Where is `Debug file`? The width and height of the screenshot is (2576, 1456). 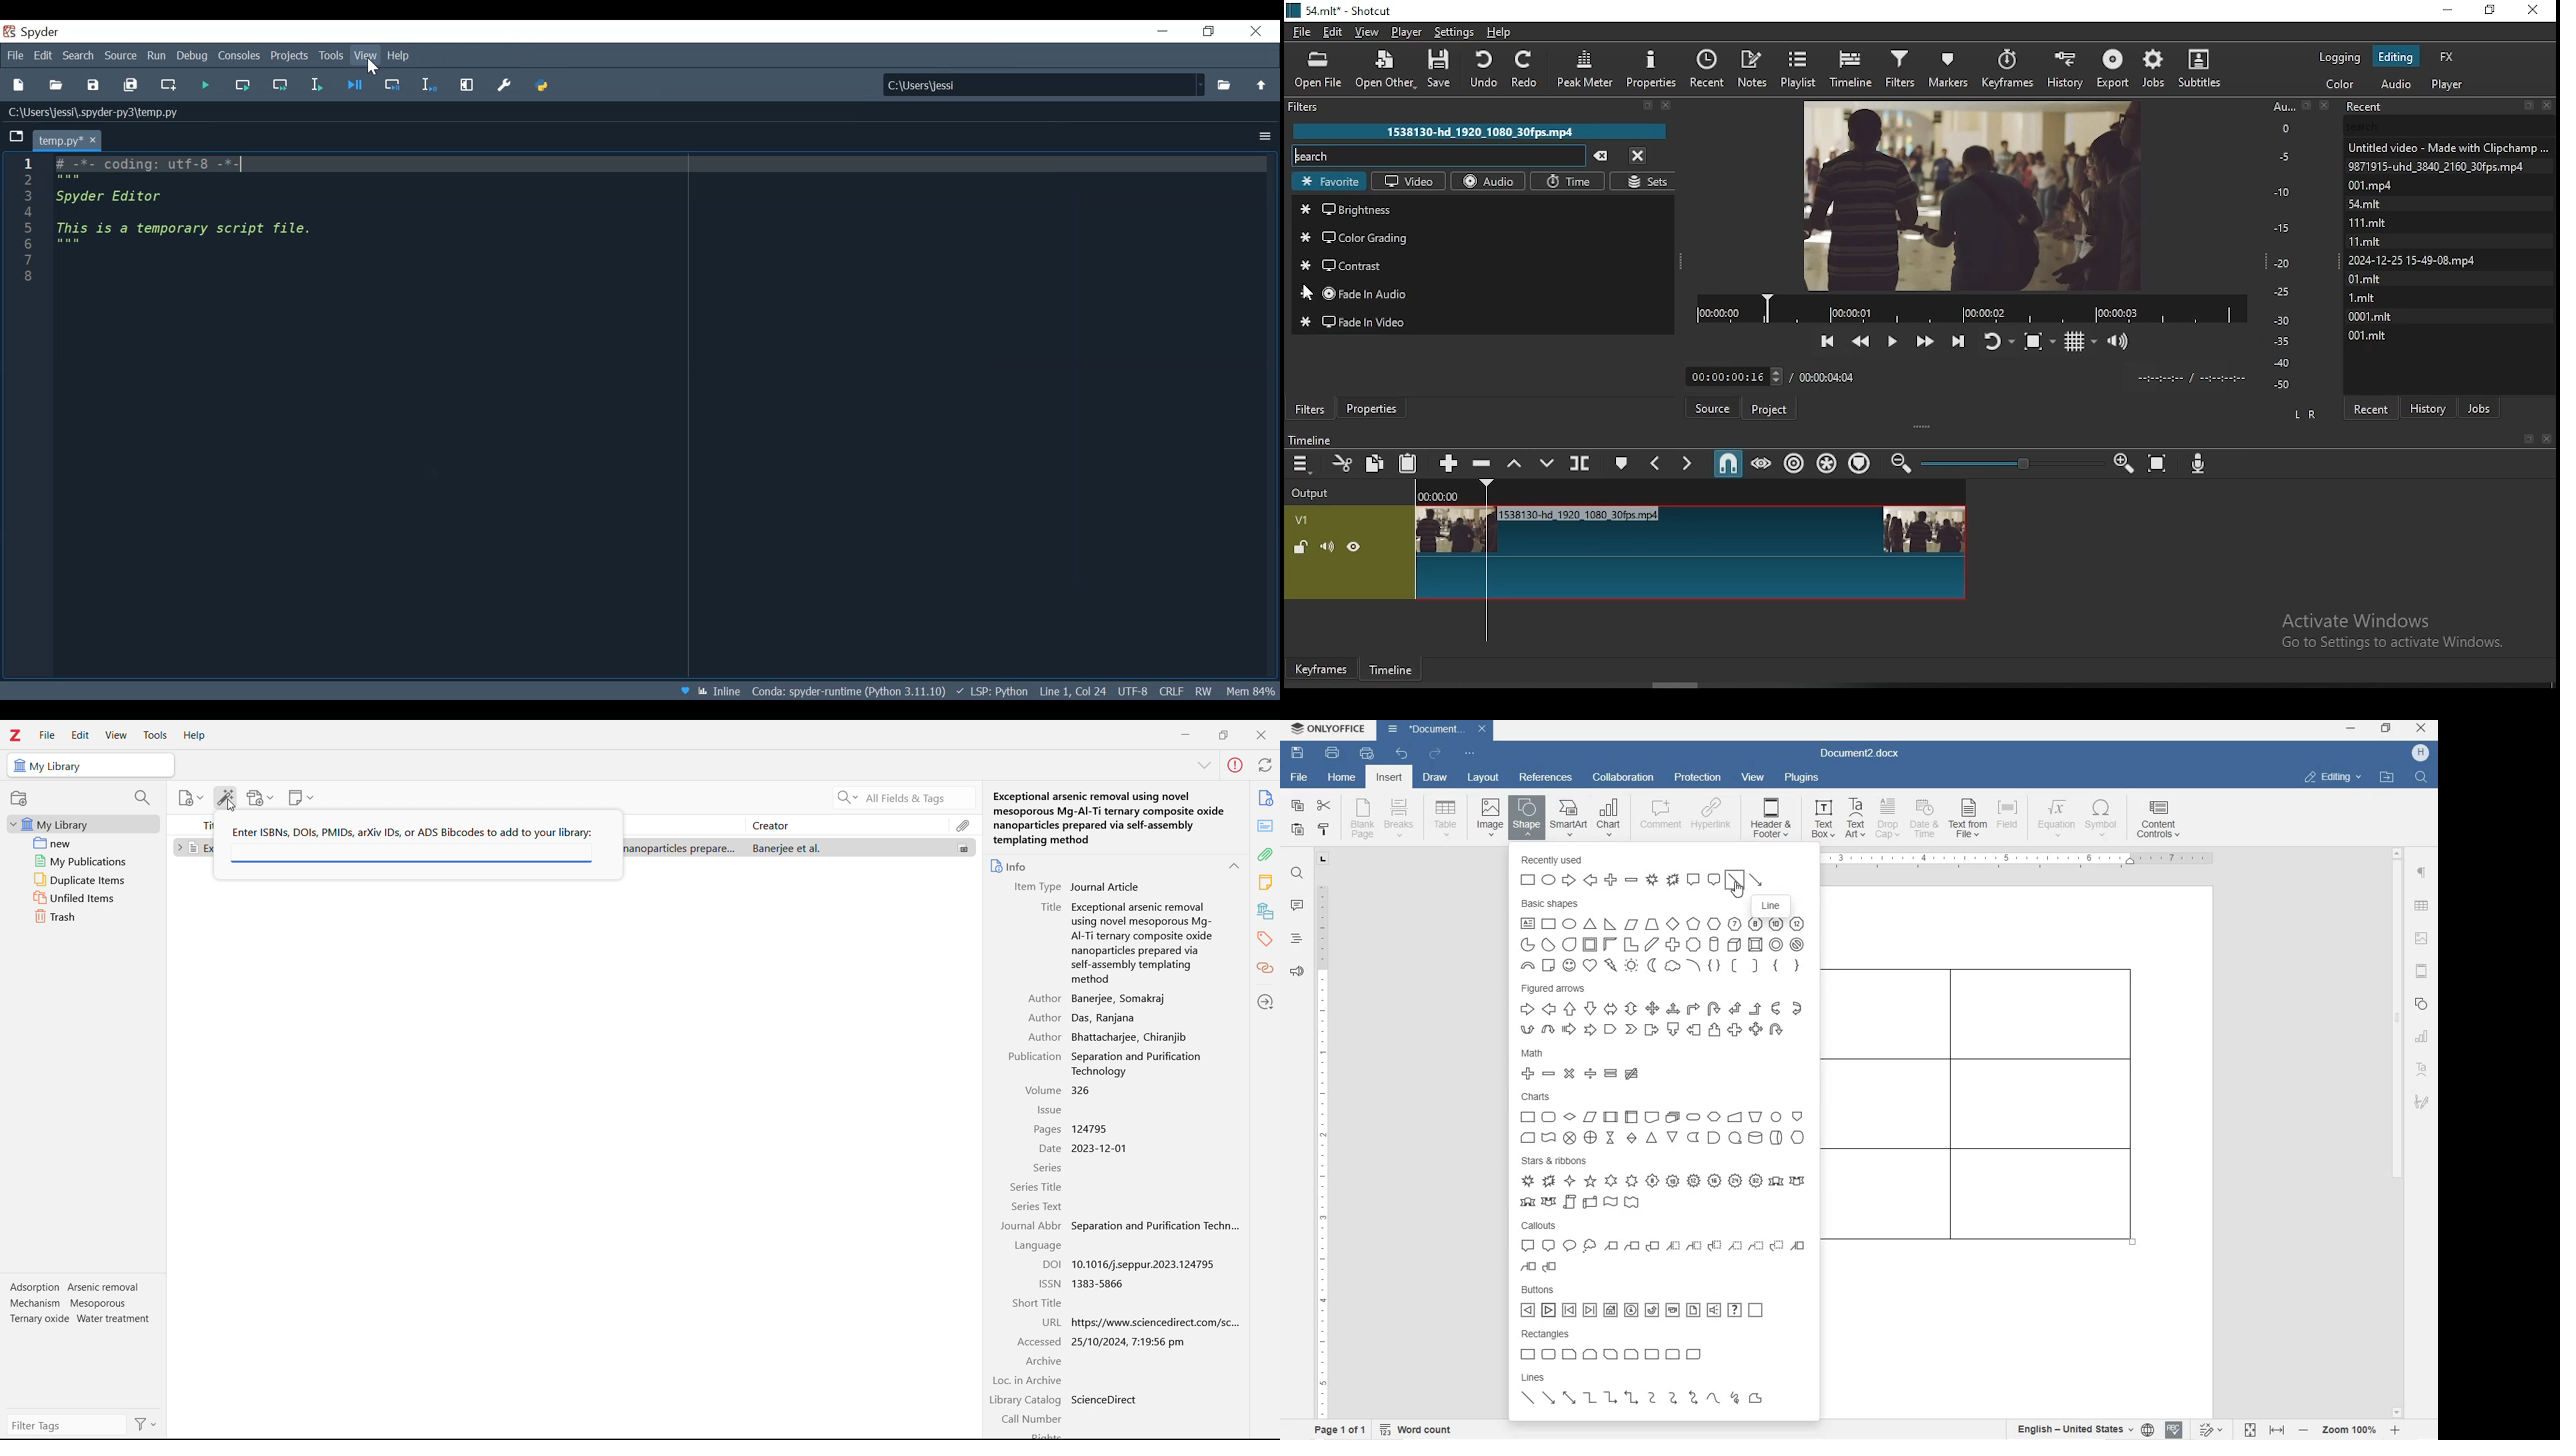 Debug file is located at coordinates (357, 87).